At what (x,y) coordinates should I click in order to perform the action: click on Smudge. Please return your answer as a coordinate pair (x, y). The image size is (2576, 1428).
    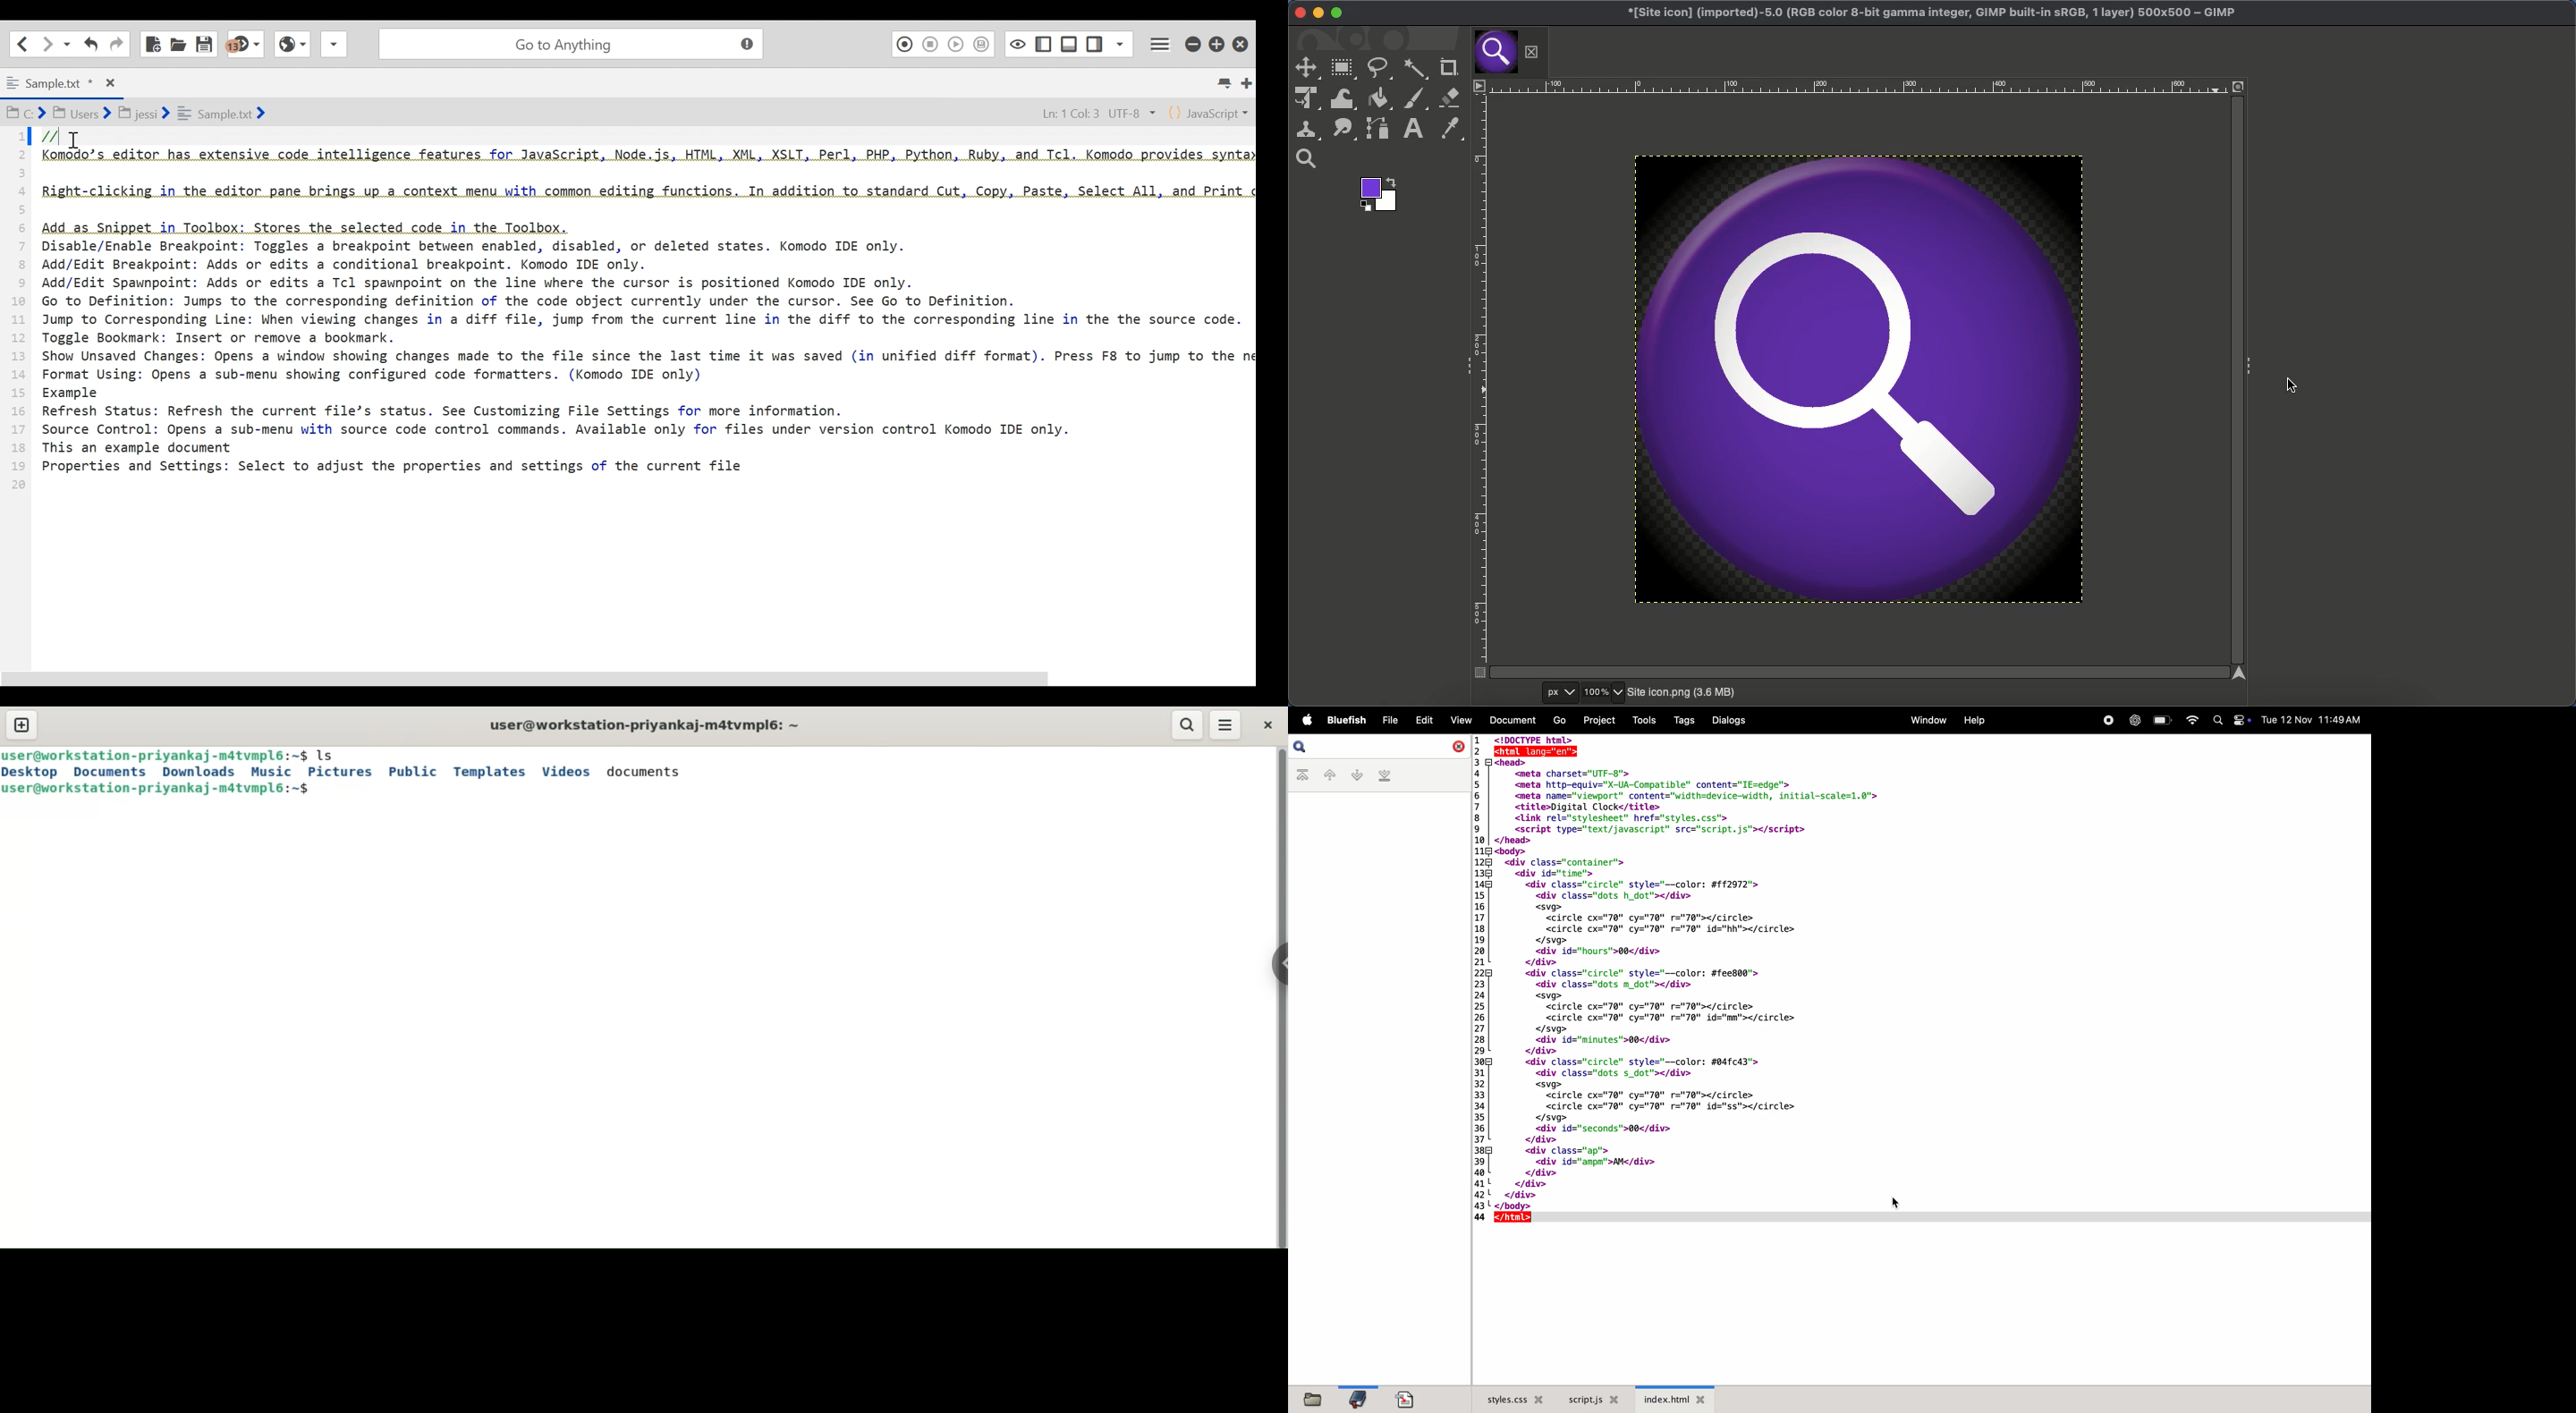
    Looking at the image, I should click on (1344, 130).